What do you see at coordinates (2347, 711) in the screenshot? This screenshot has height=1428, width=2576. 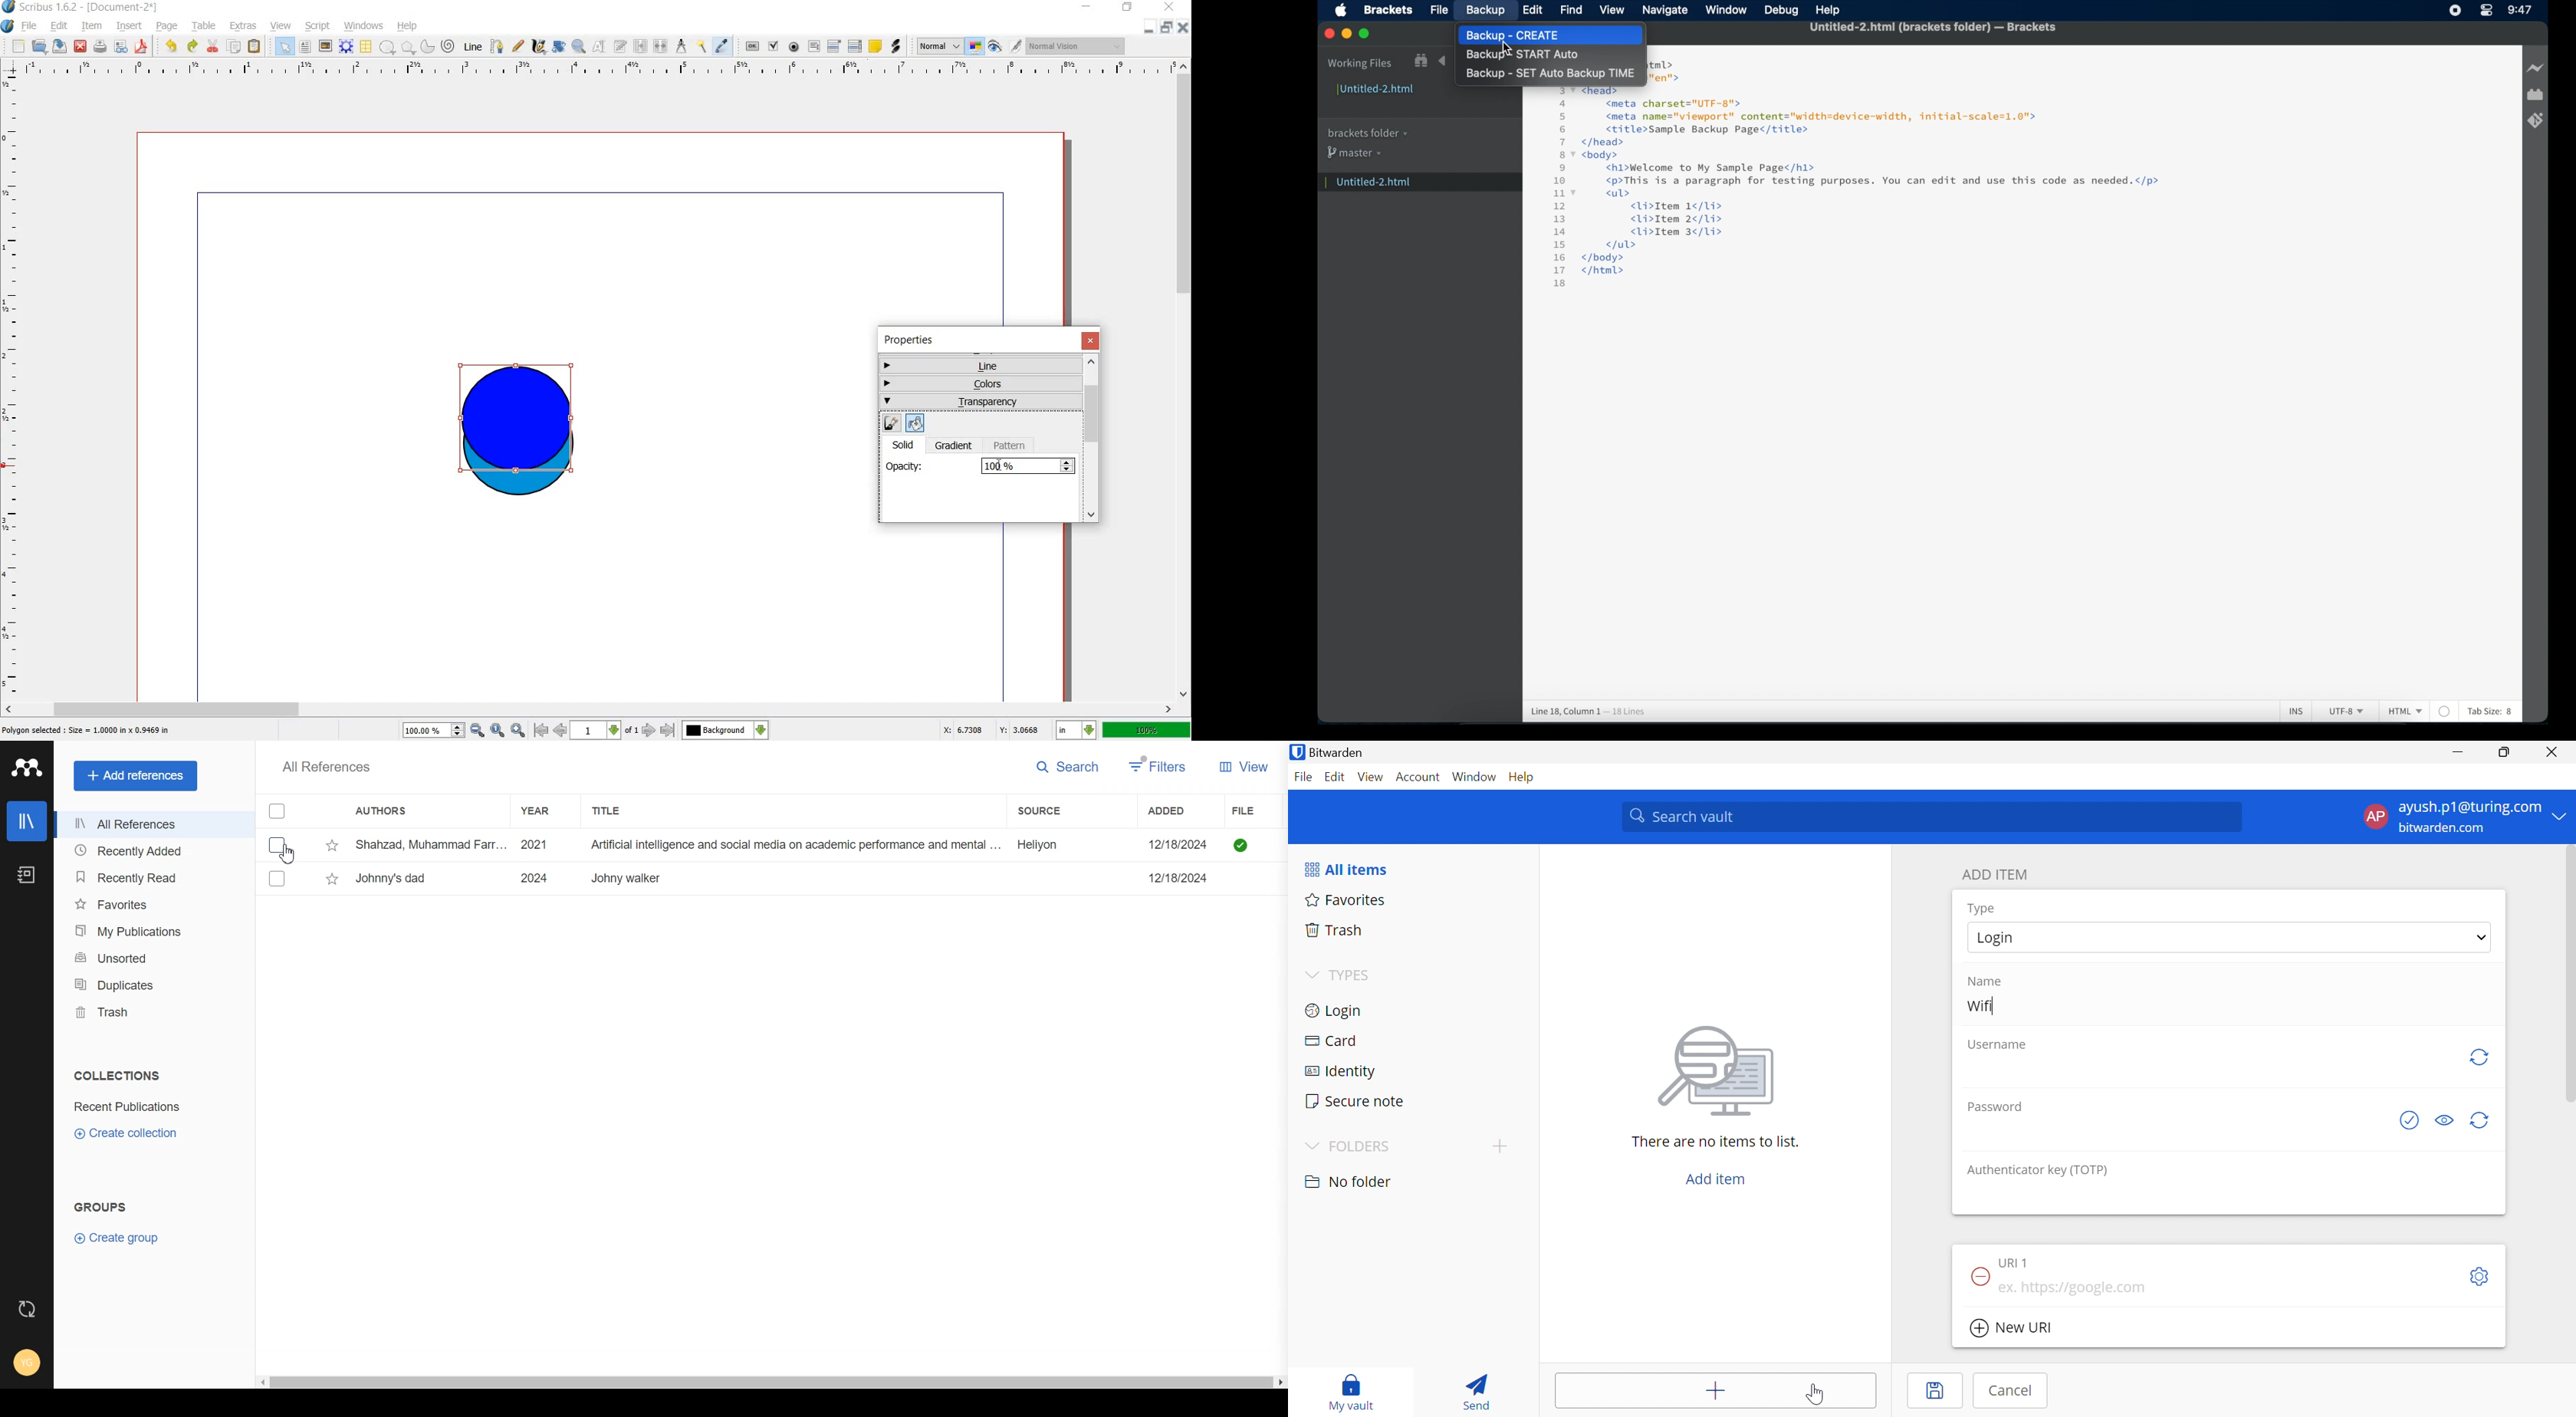 I see `utf-8` at bounding box center [2347, 711].